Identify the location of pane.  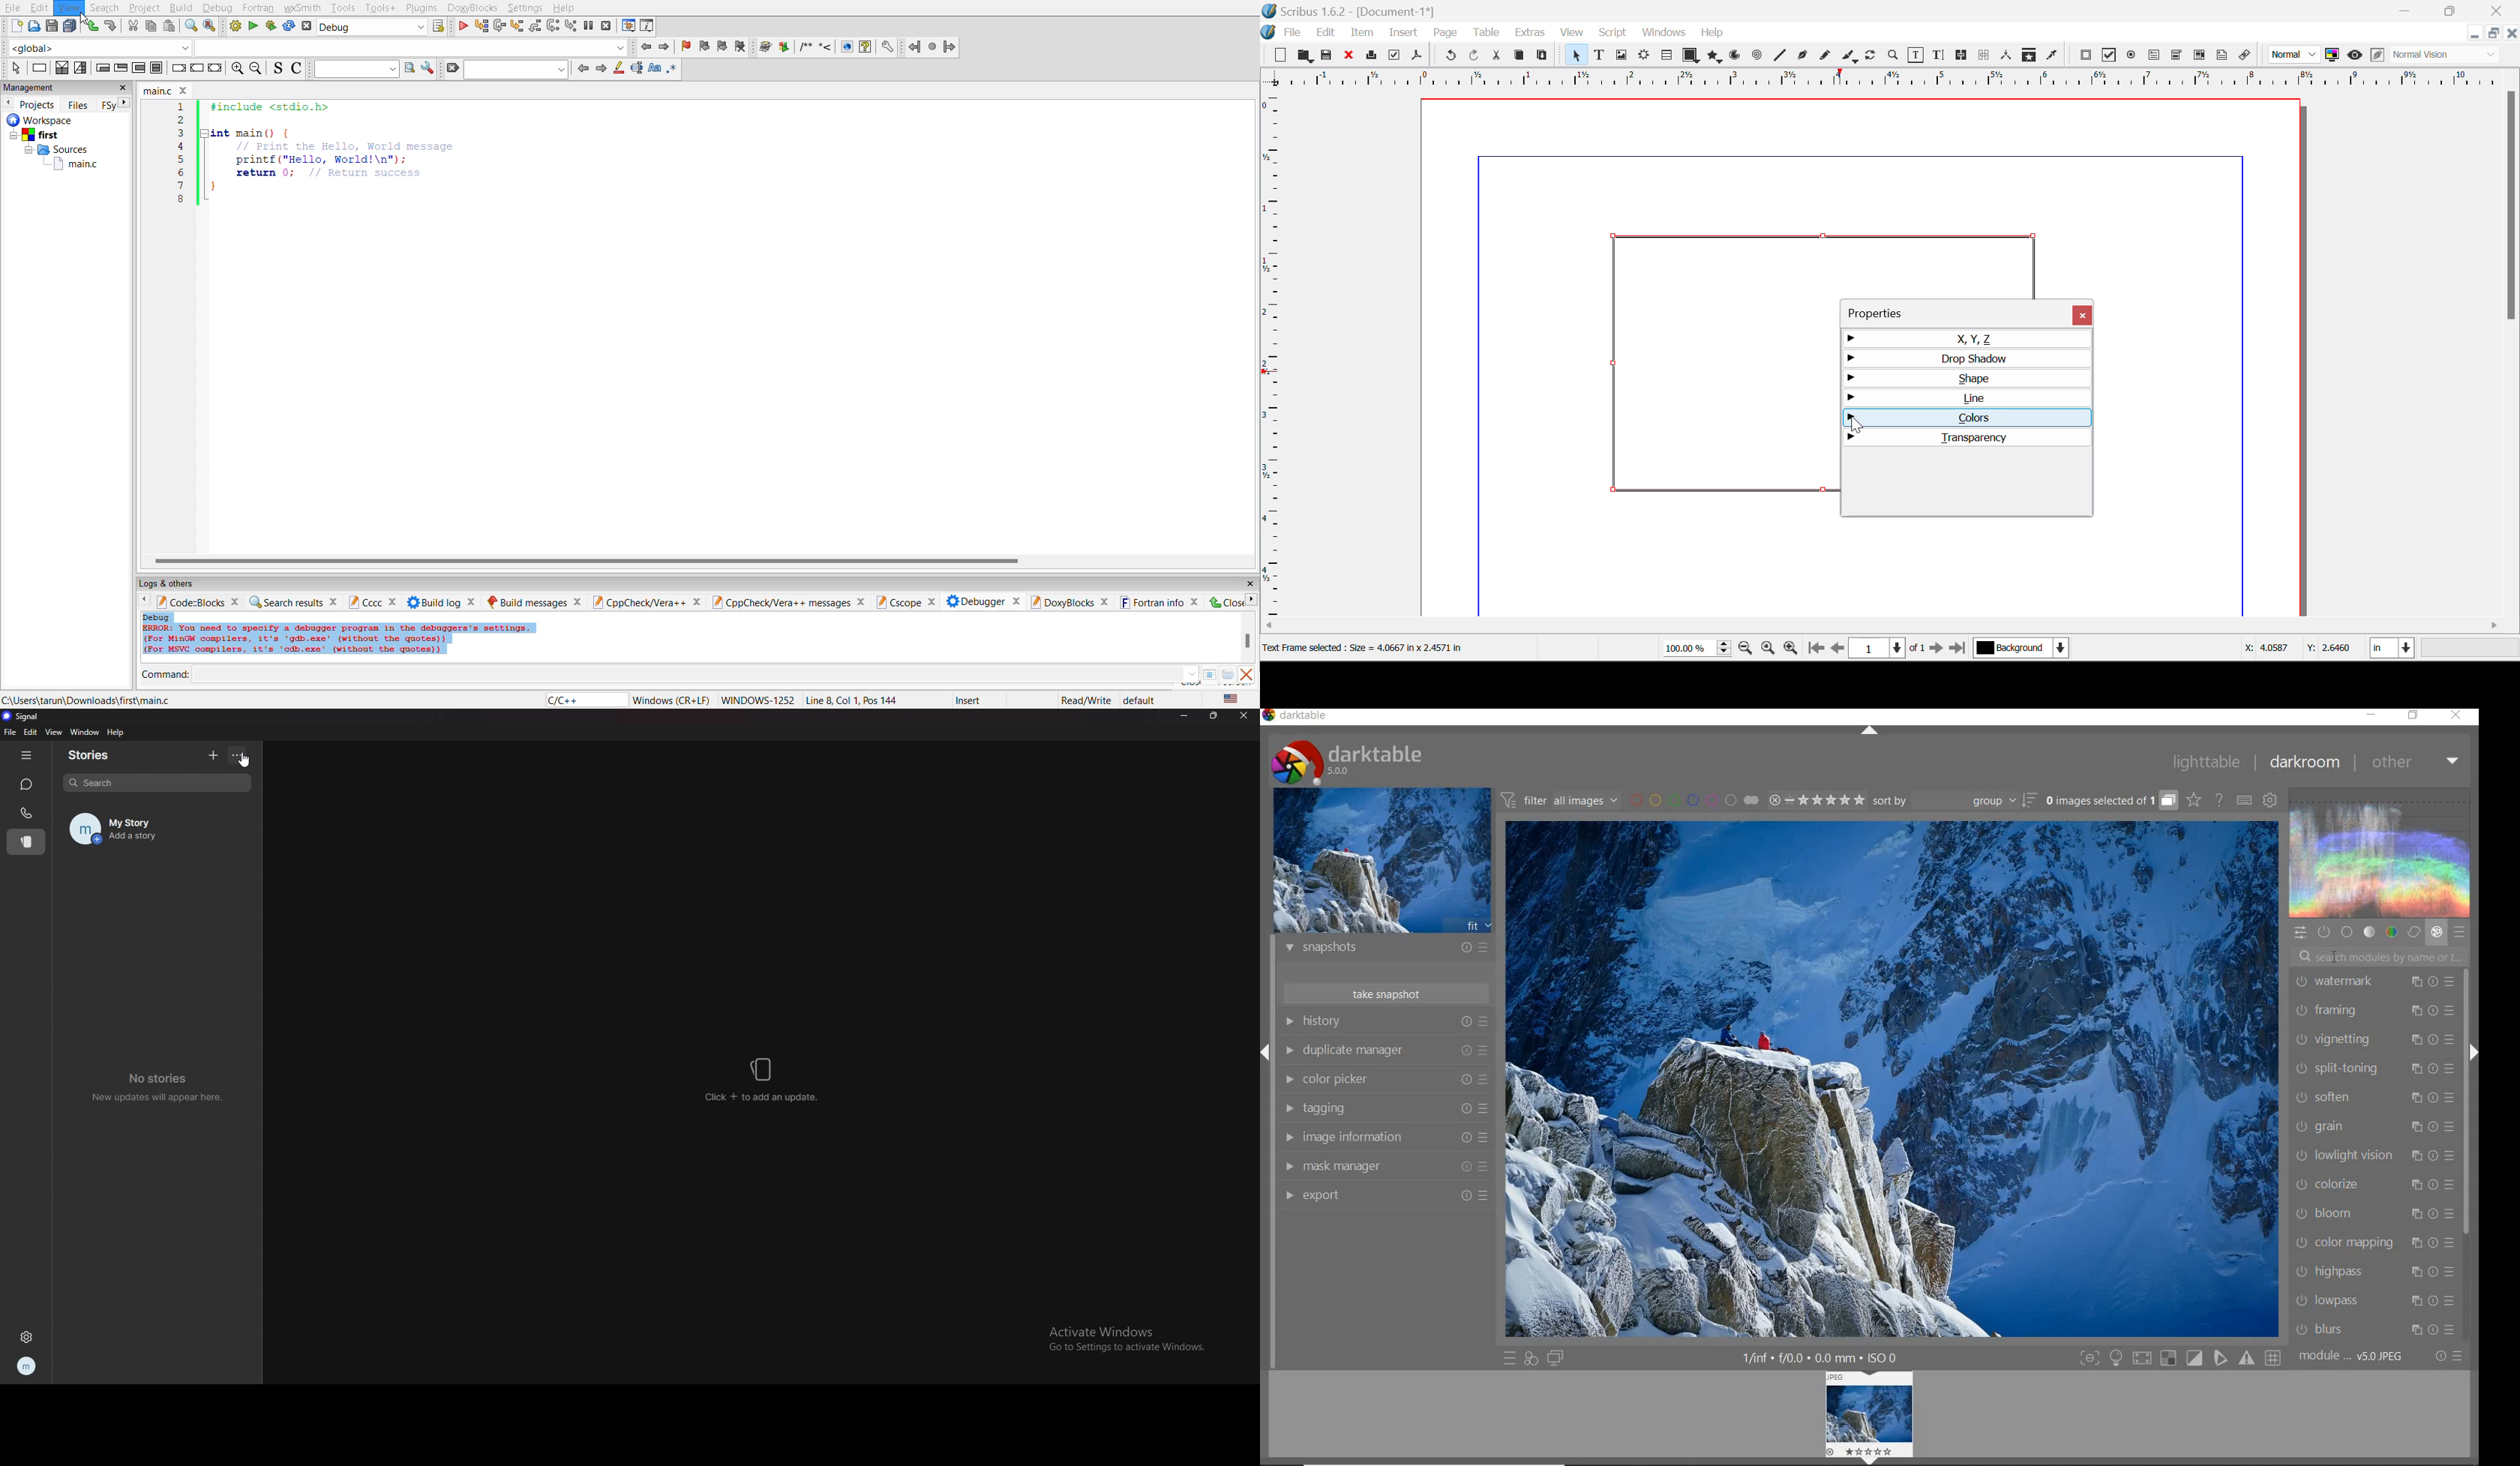
(1213, 675).